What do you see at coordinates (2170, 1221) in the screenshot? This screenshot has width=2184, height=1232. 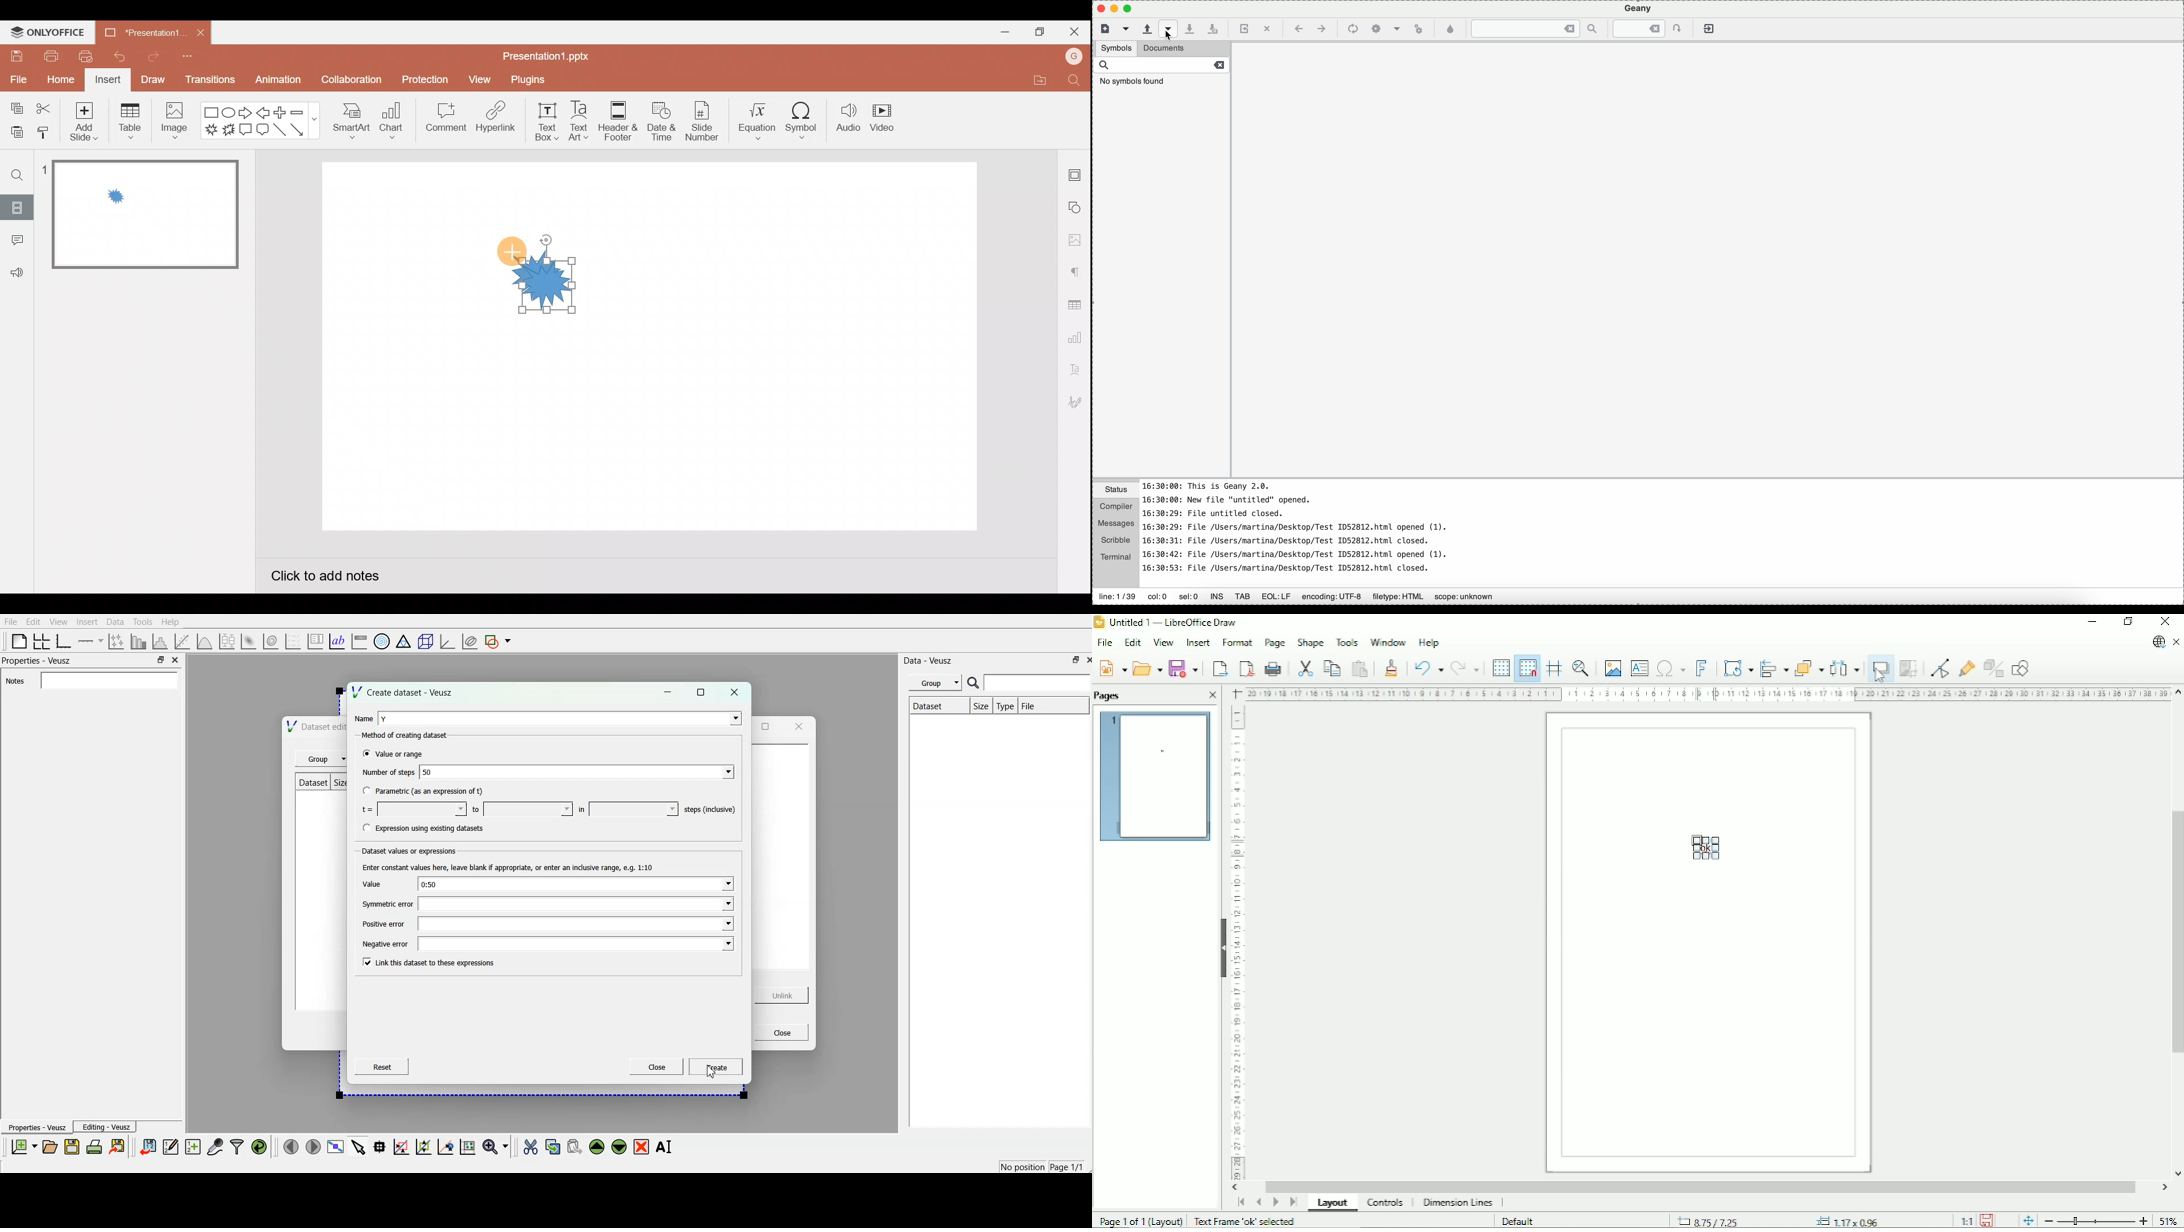 I see `Zoom factor` at bounding box center [2170, 1221].